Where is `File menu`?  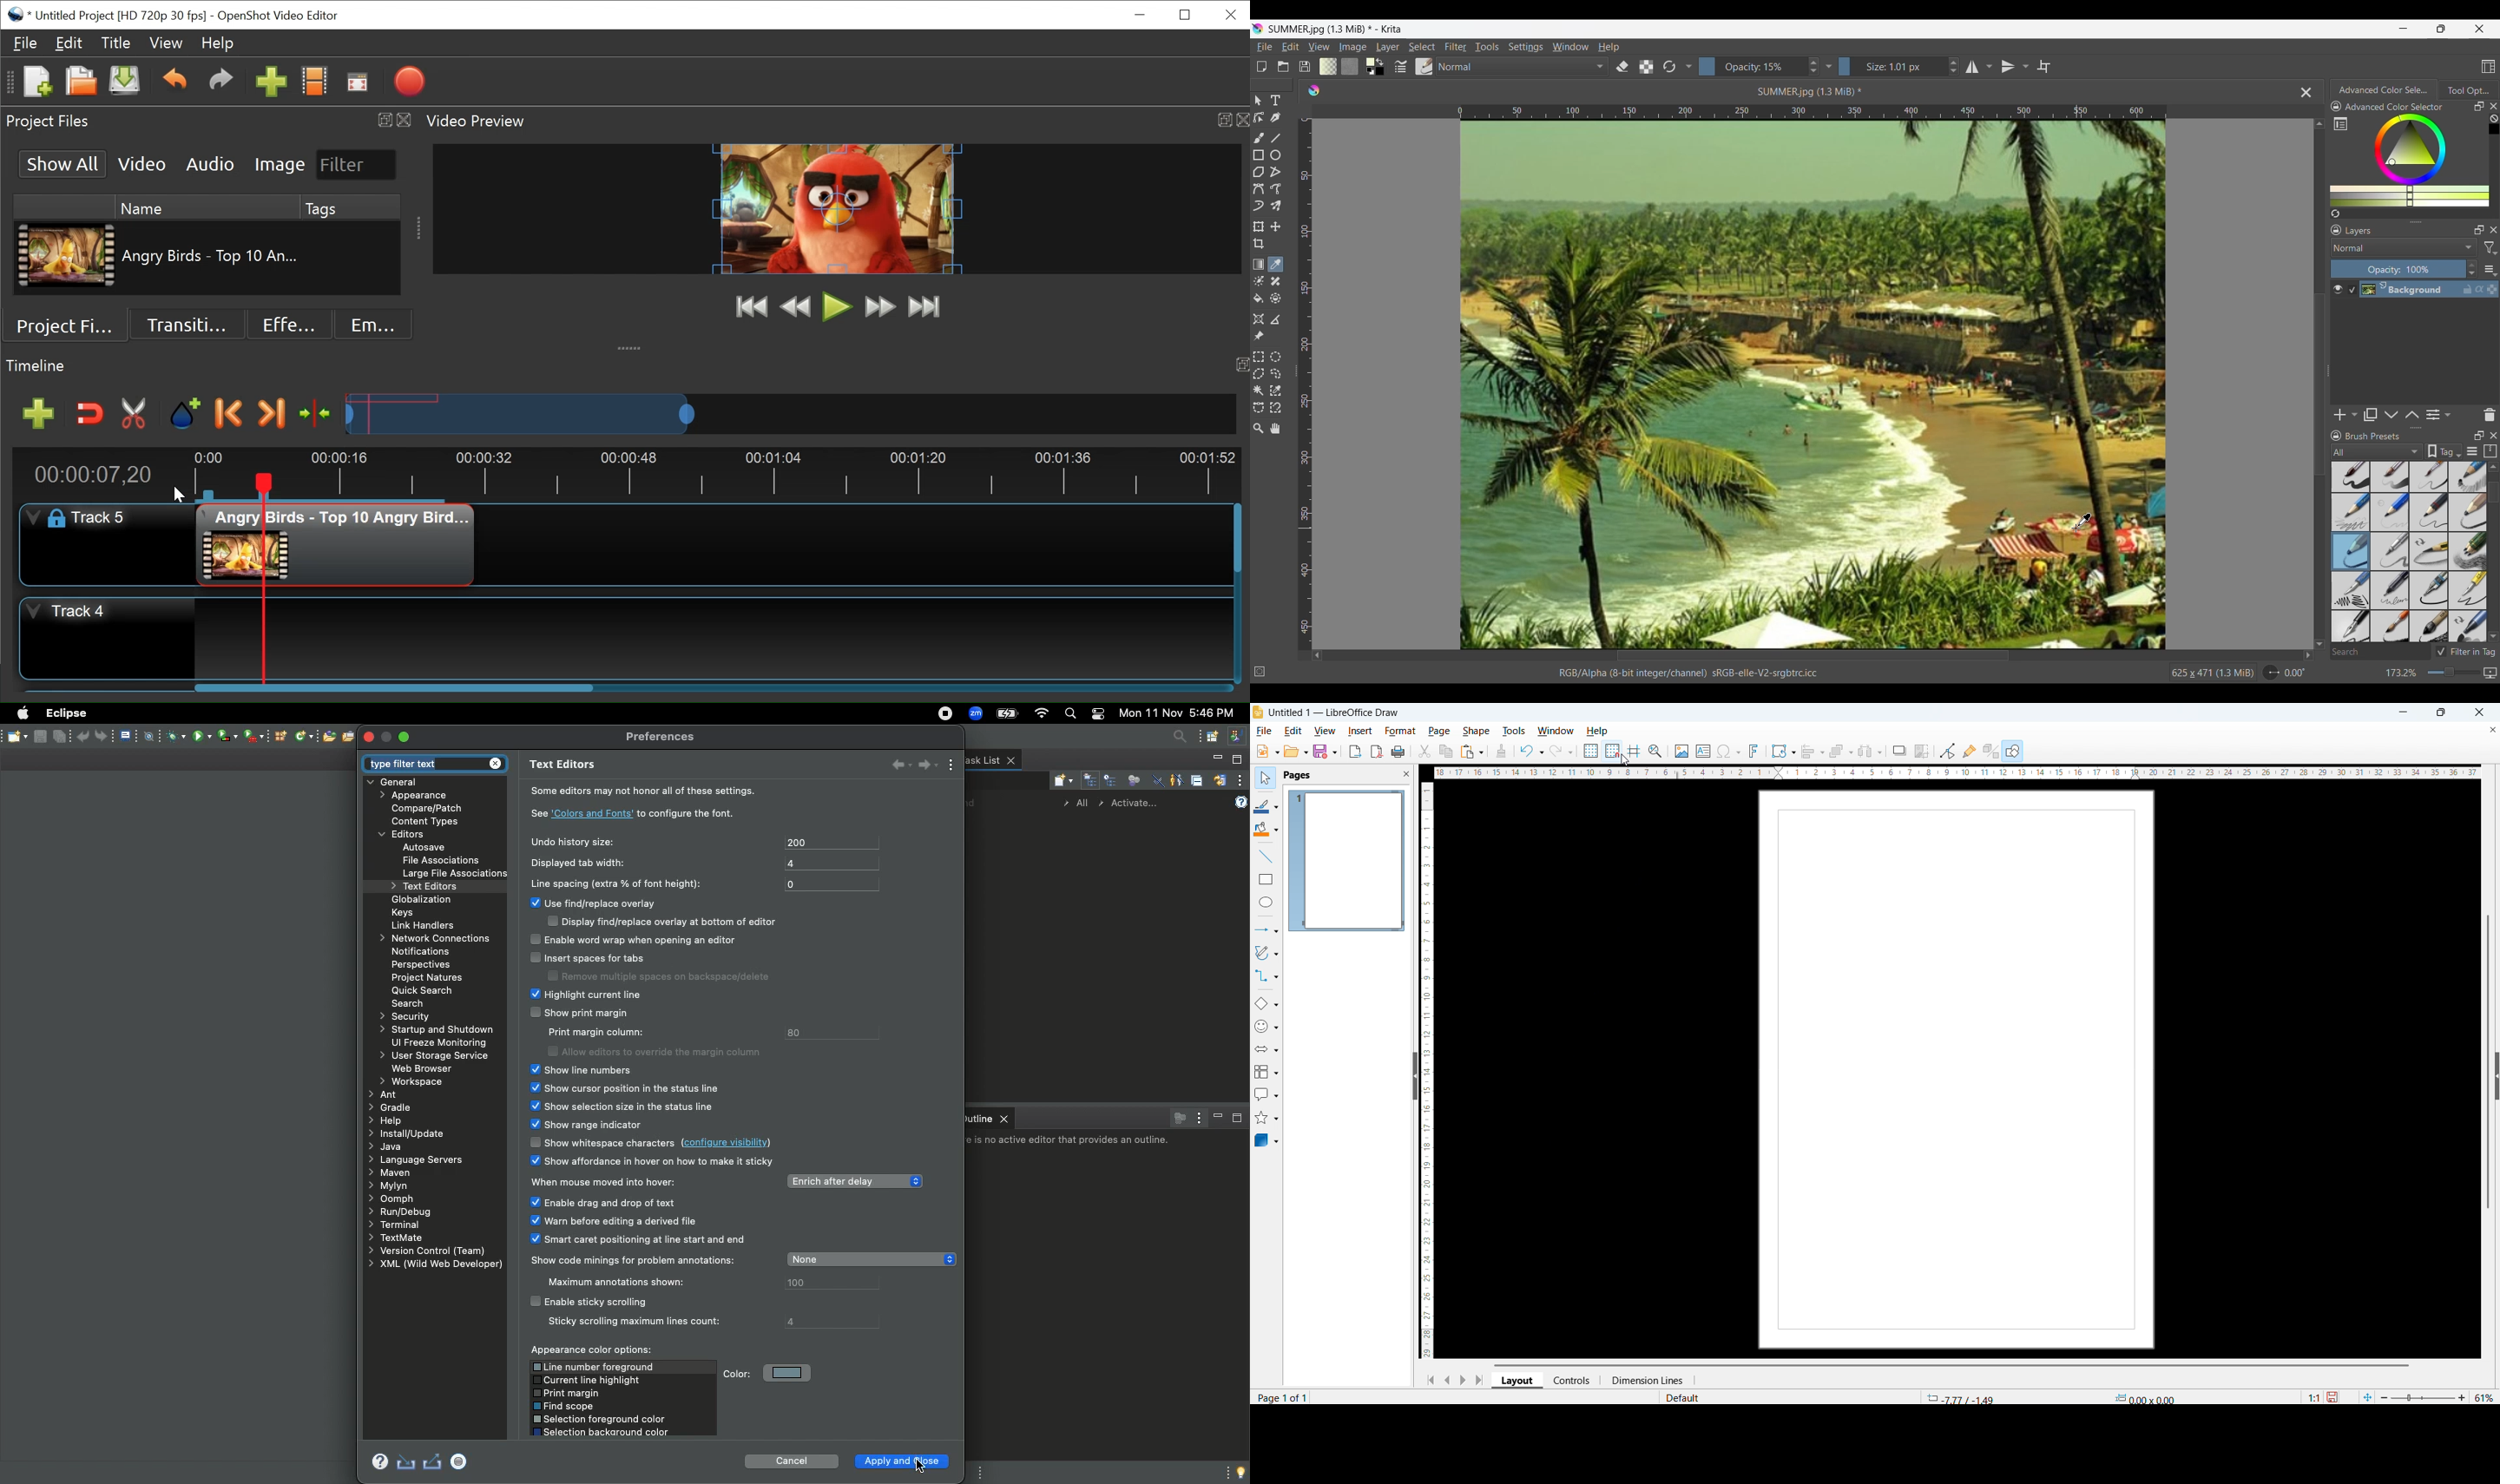 File menu is located at coordinates (1264, 47).